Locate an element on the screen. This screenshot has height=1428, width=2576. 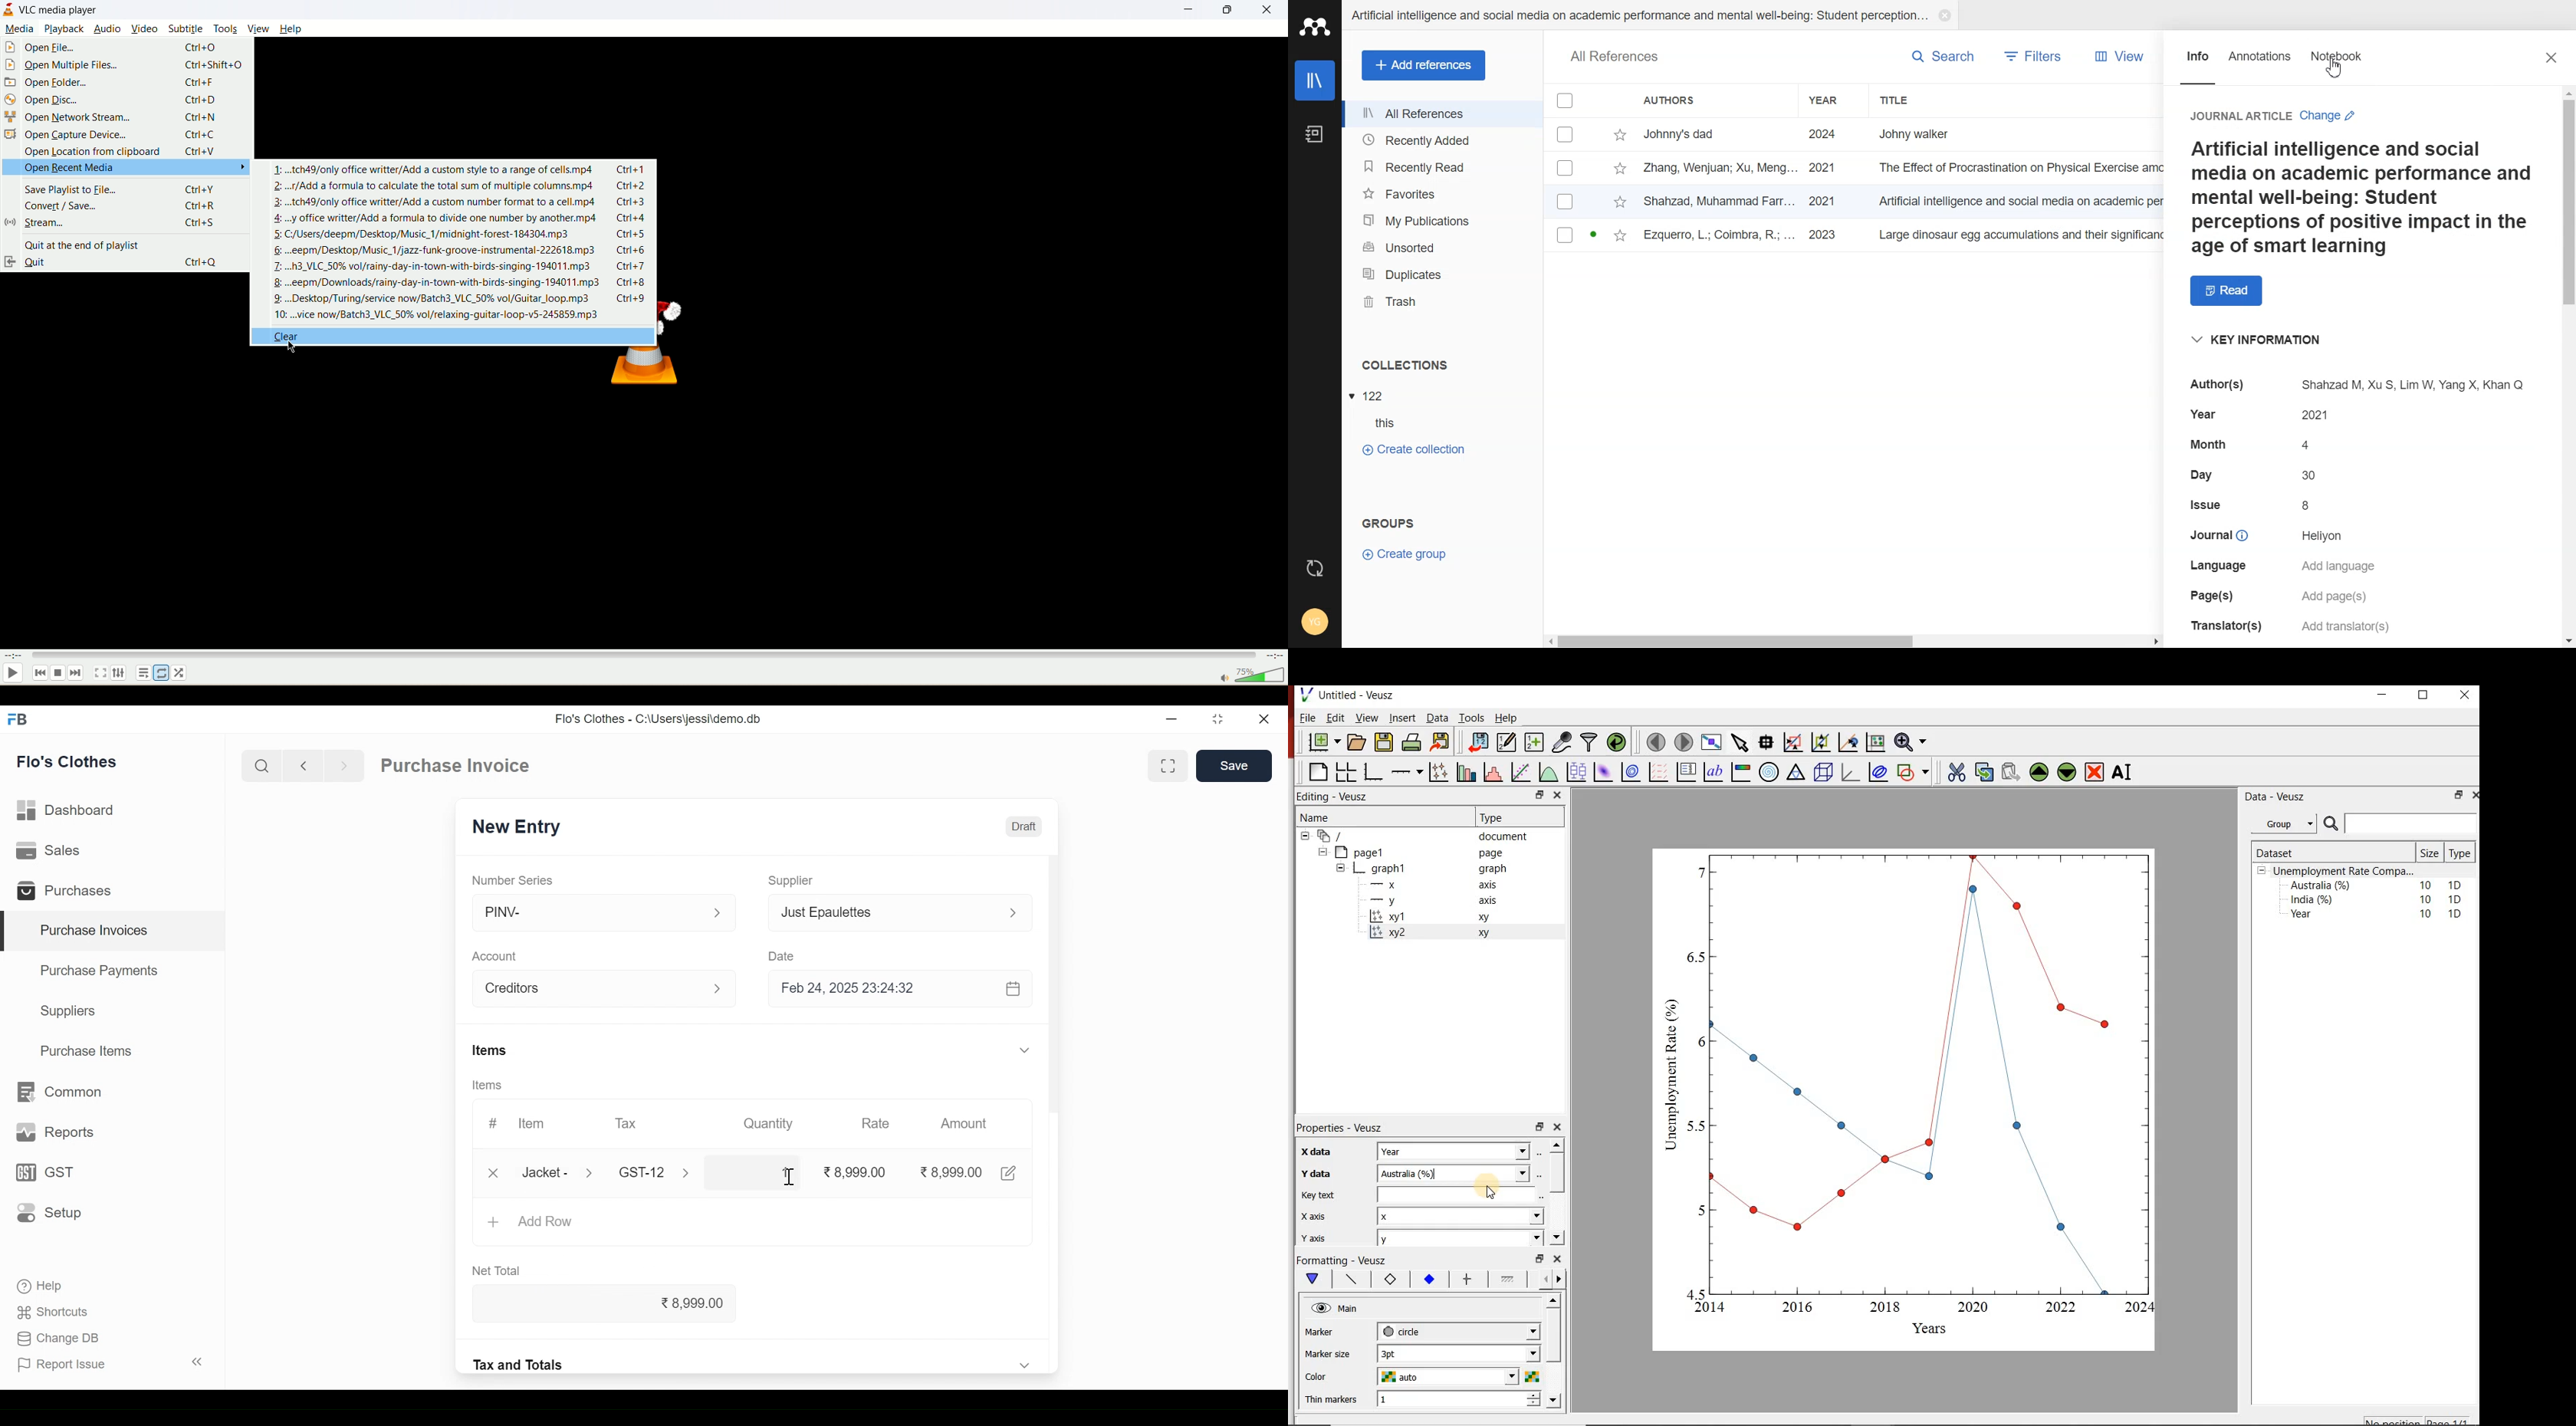
ctrl+1 is located at coordinates (635, 170).